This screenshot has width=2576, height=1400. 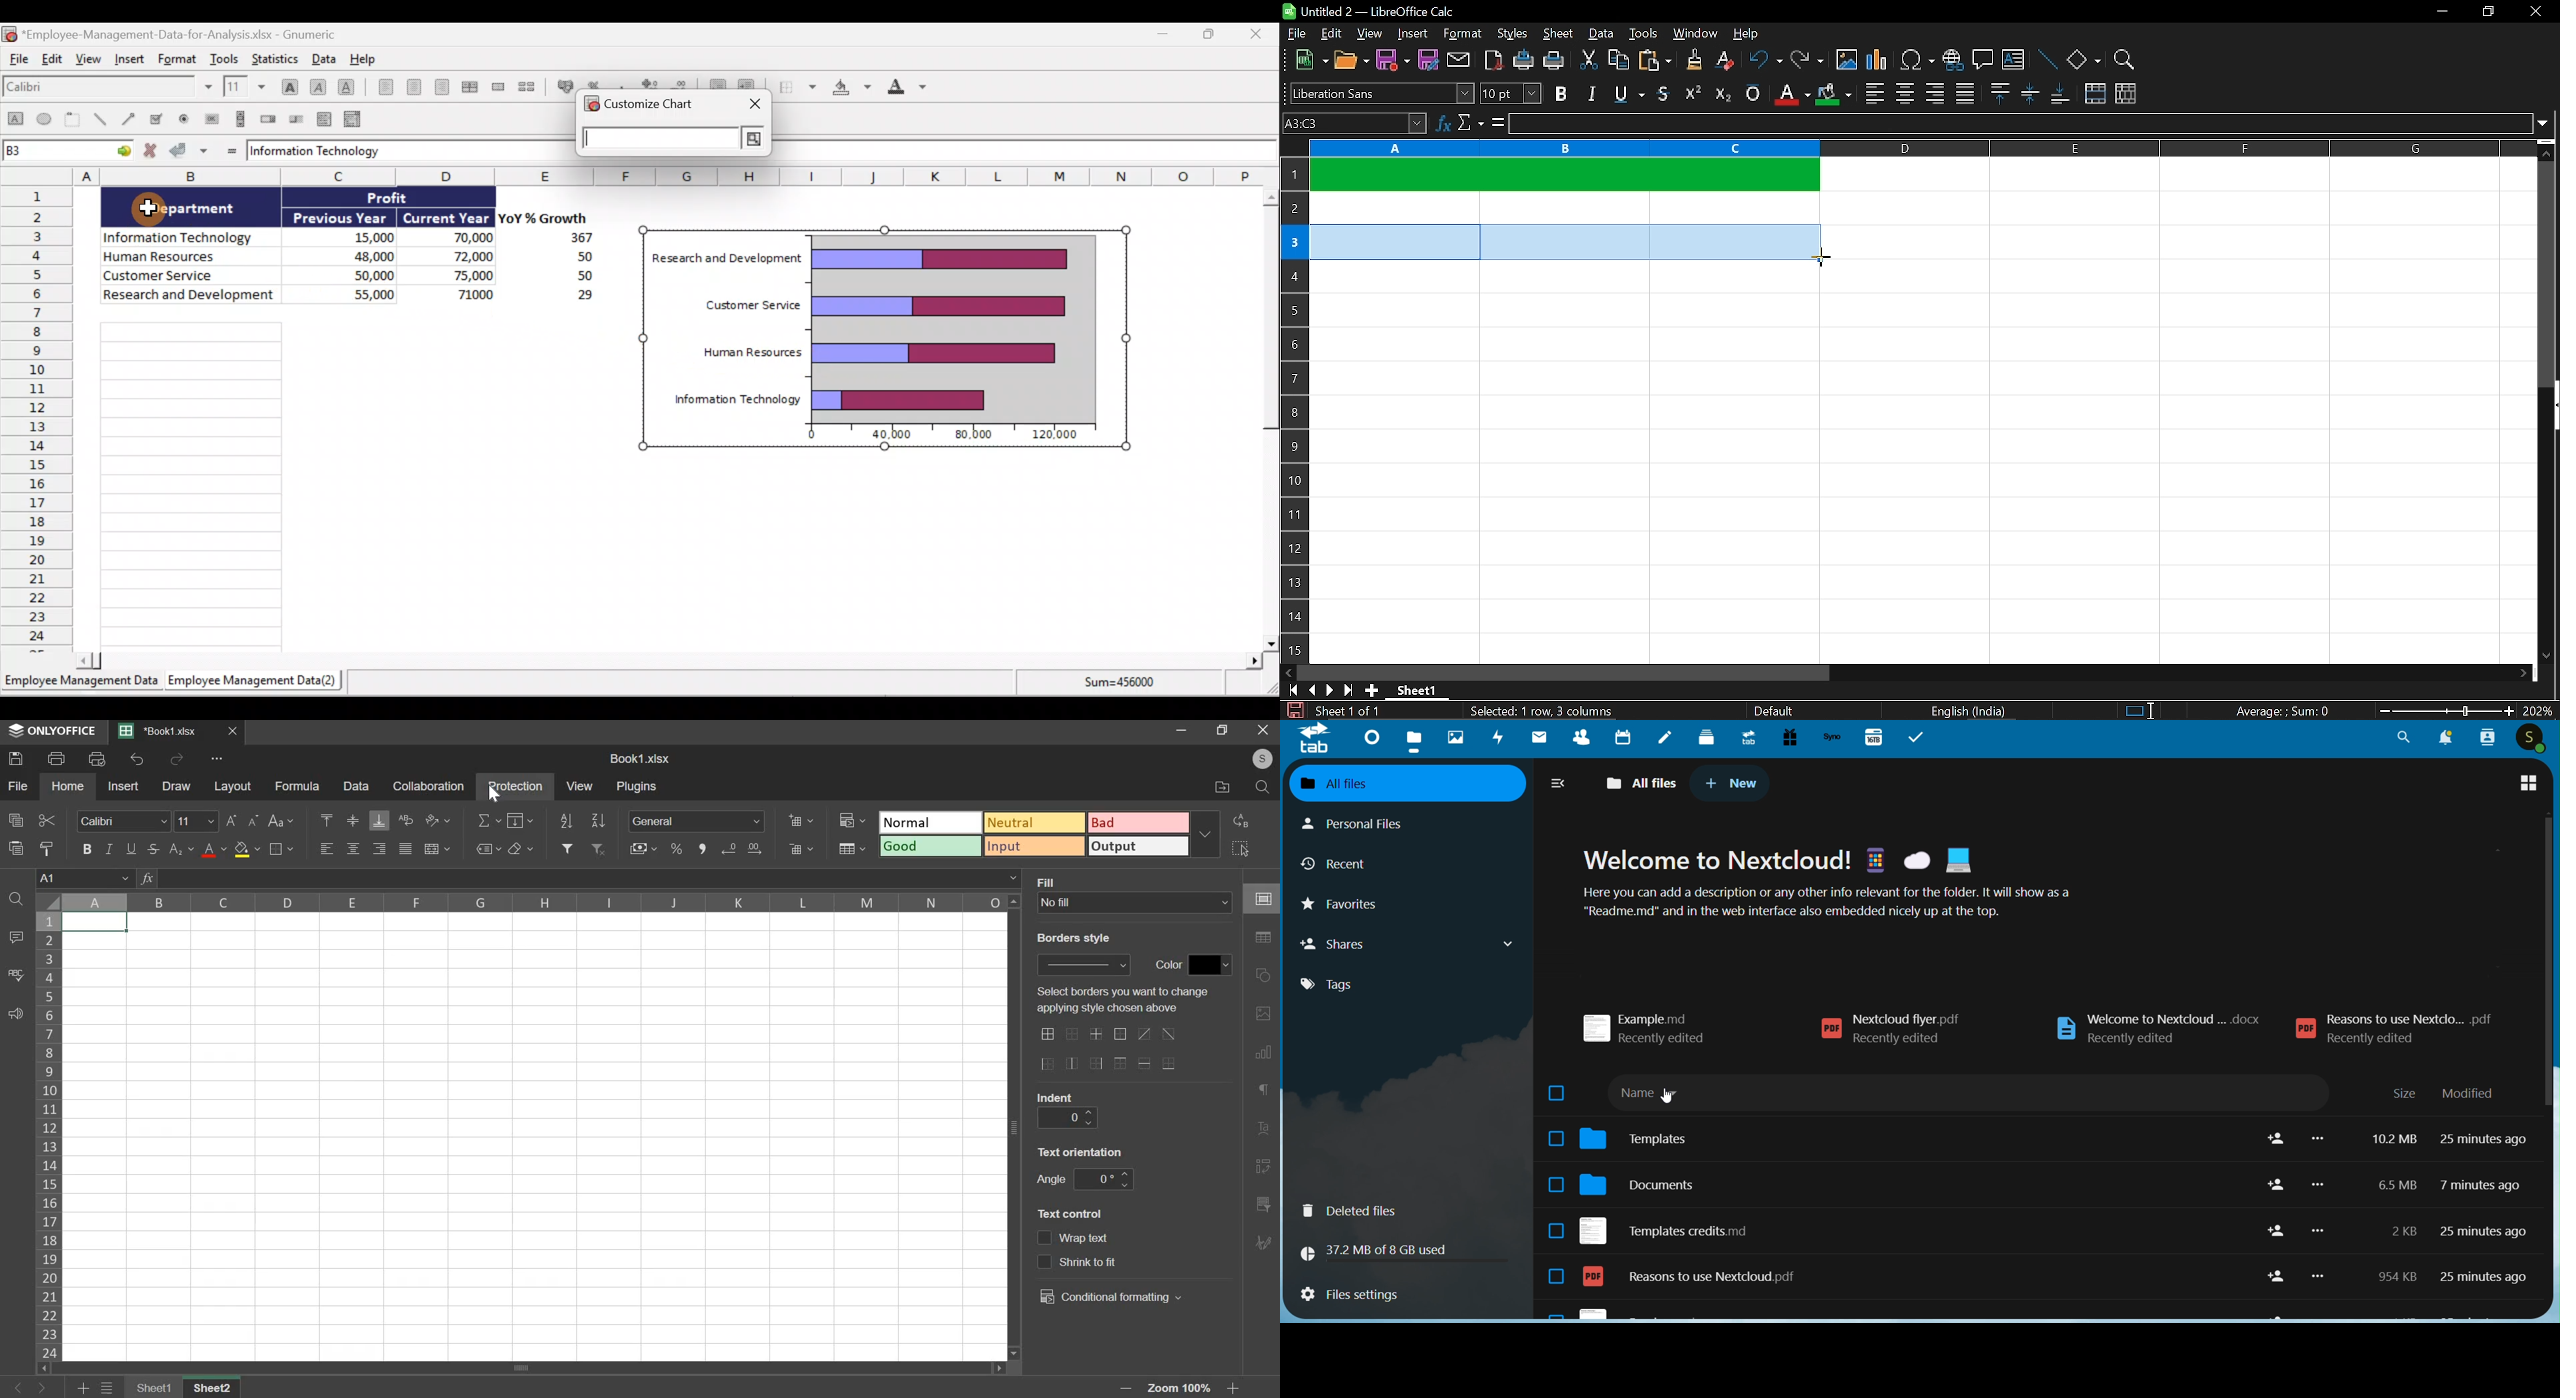 I want to click on 50,000, so click(x=360, y=274).